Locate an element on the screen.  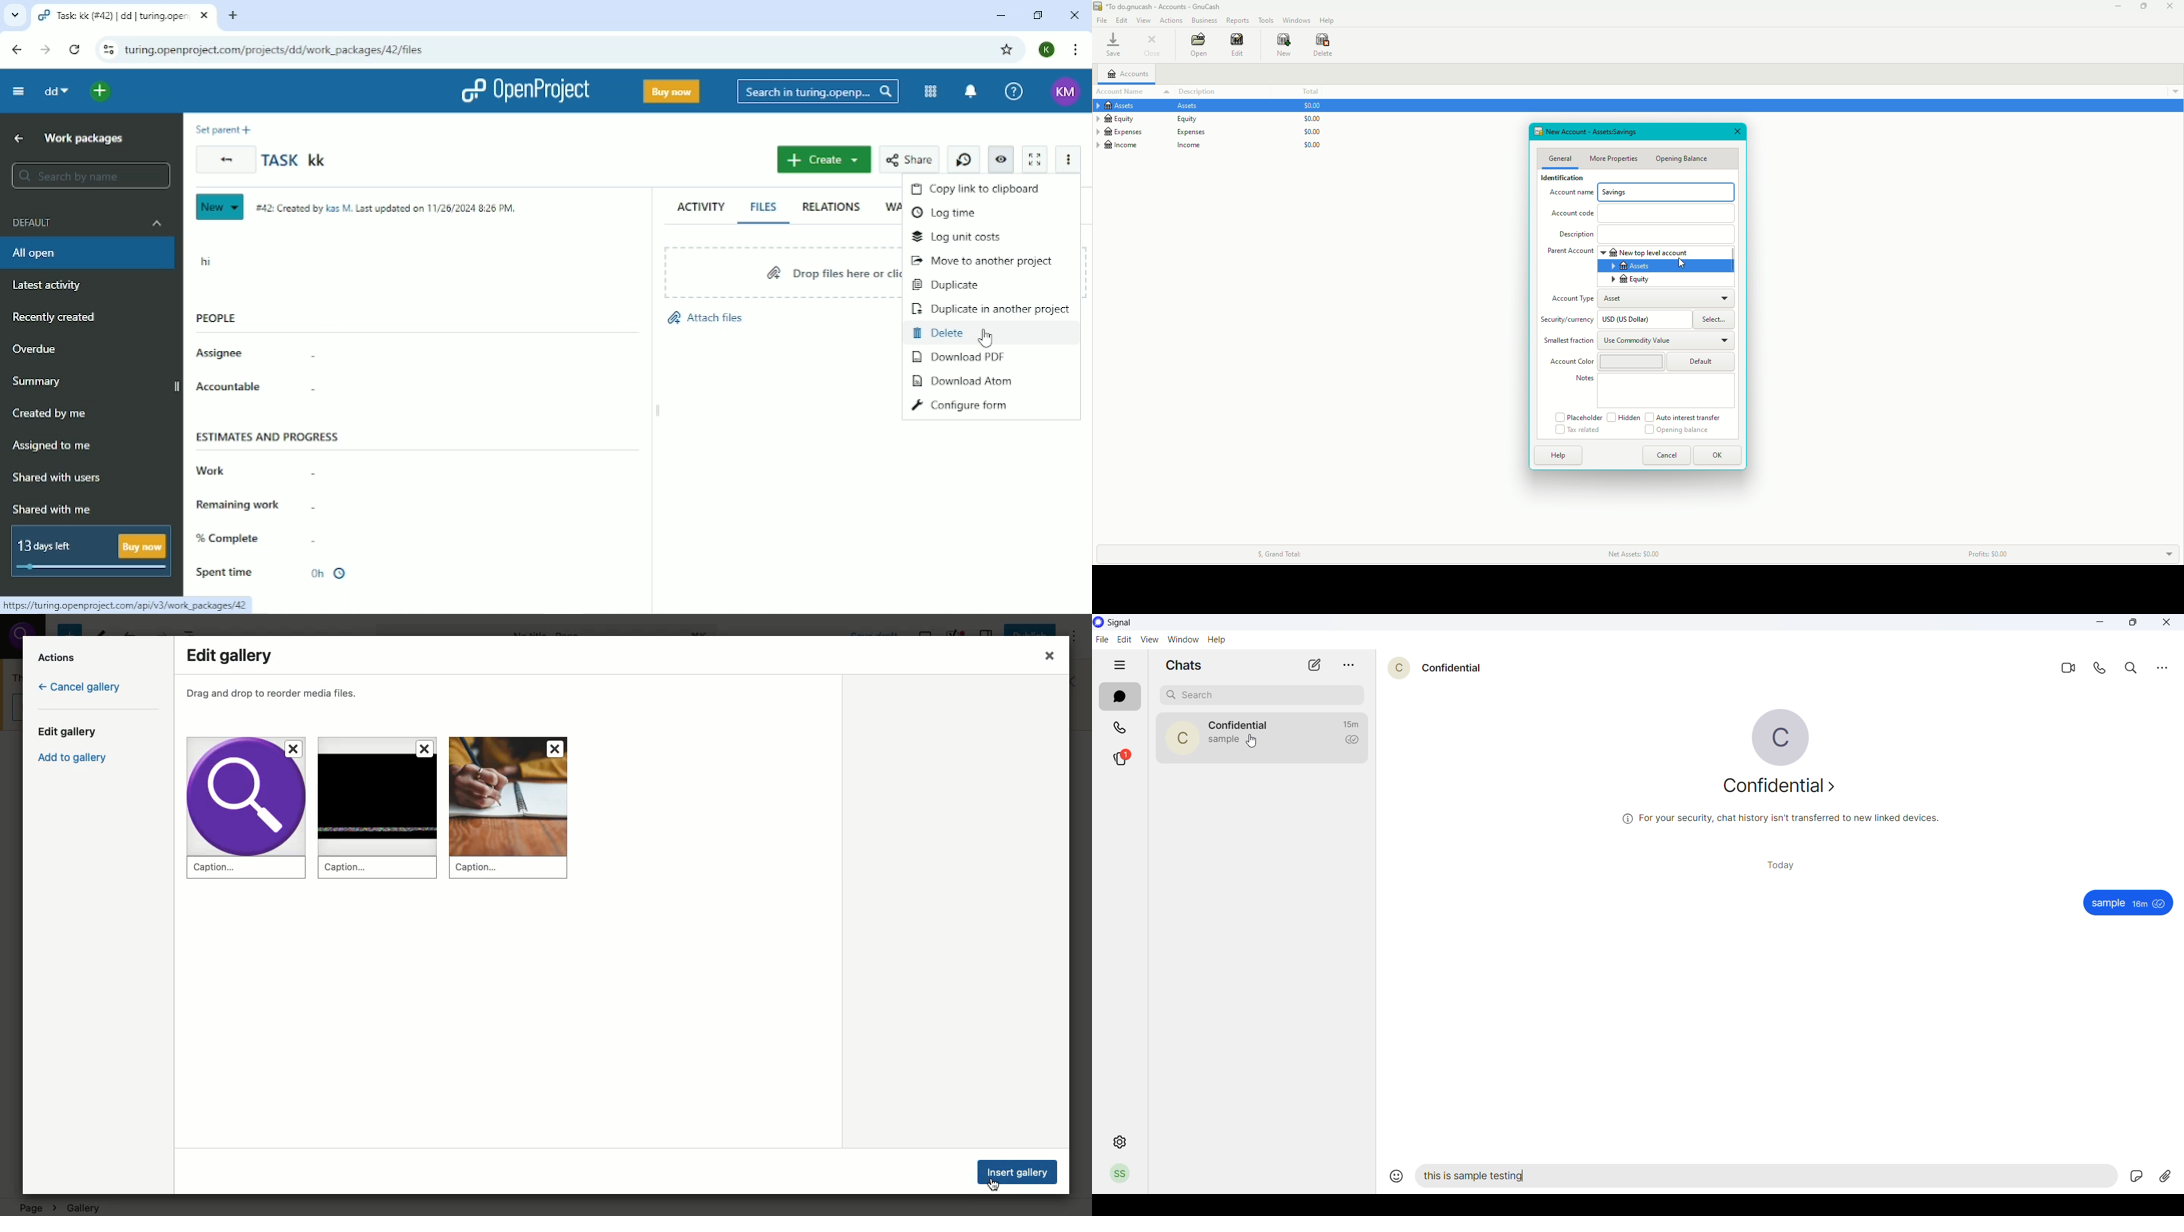
Reports is located at coordinates (1238, 20).